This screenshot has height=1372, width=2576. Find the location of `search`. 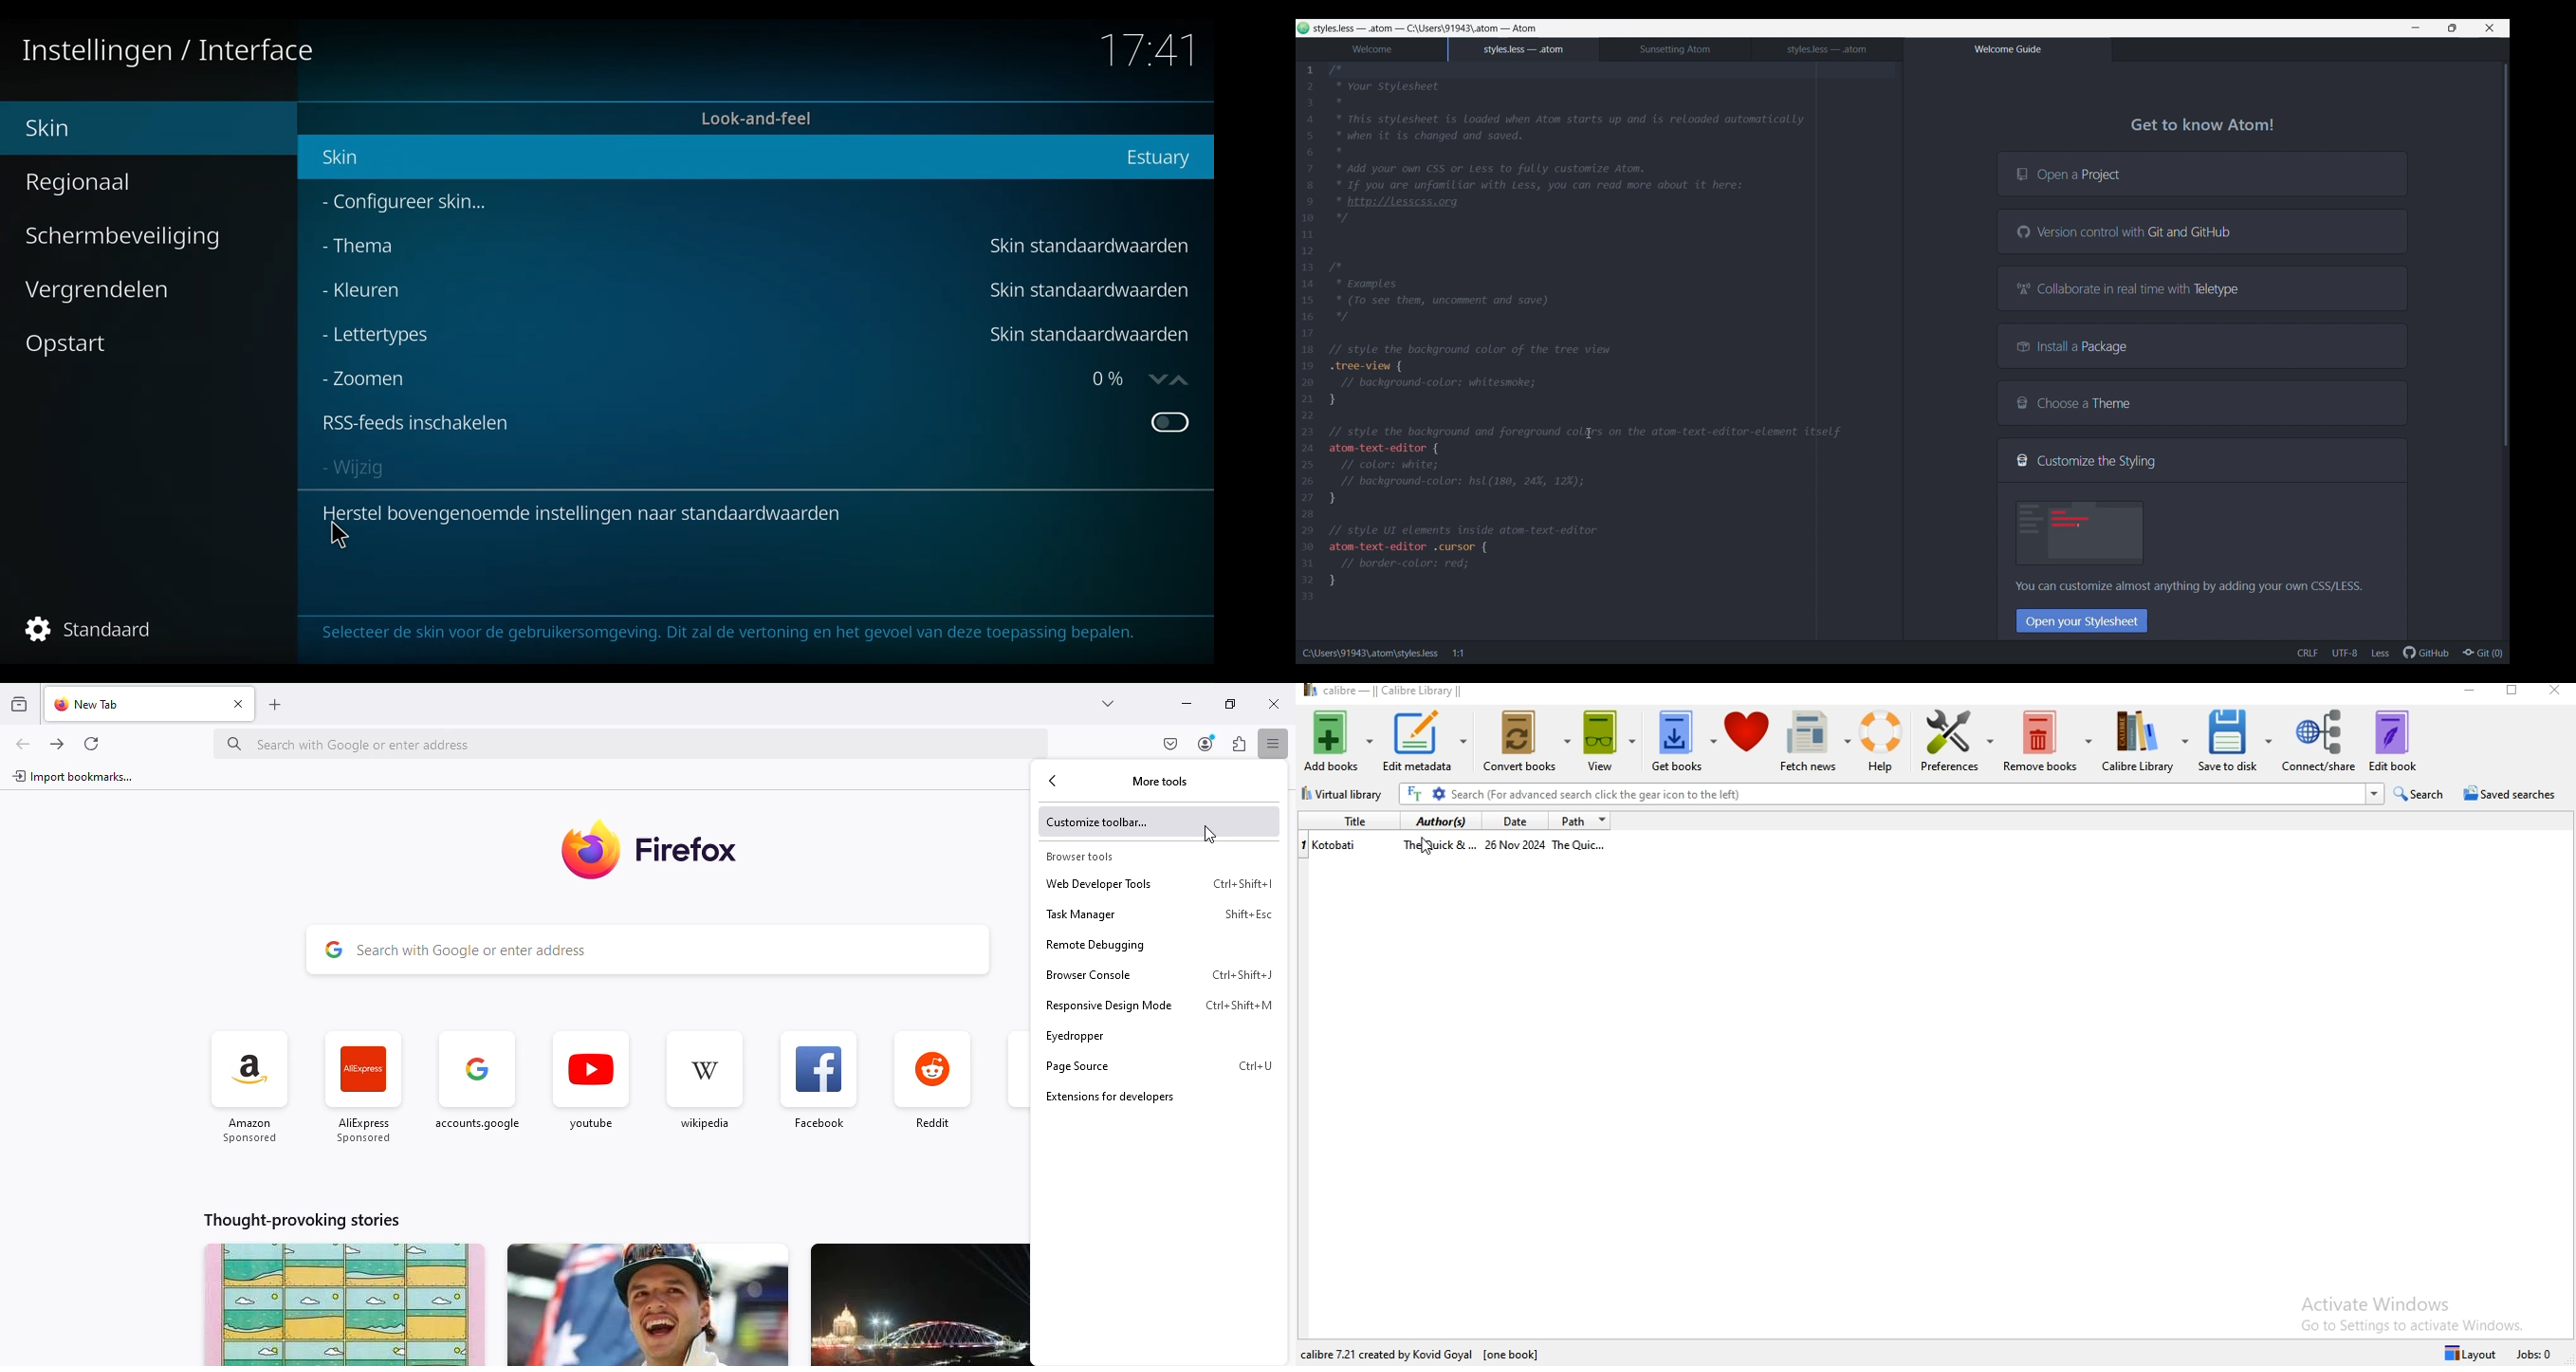

search is located at coordinates (2419, 794).